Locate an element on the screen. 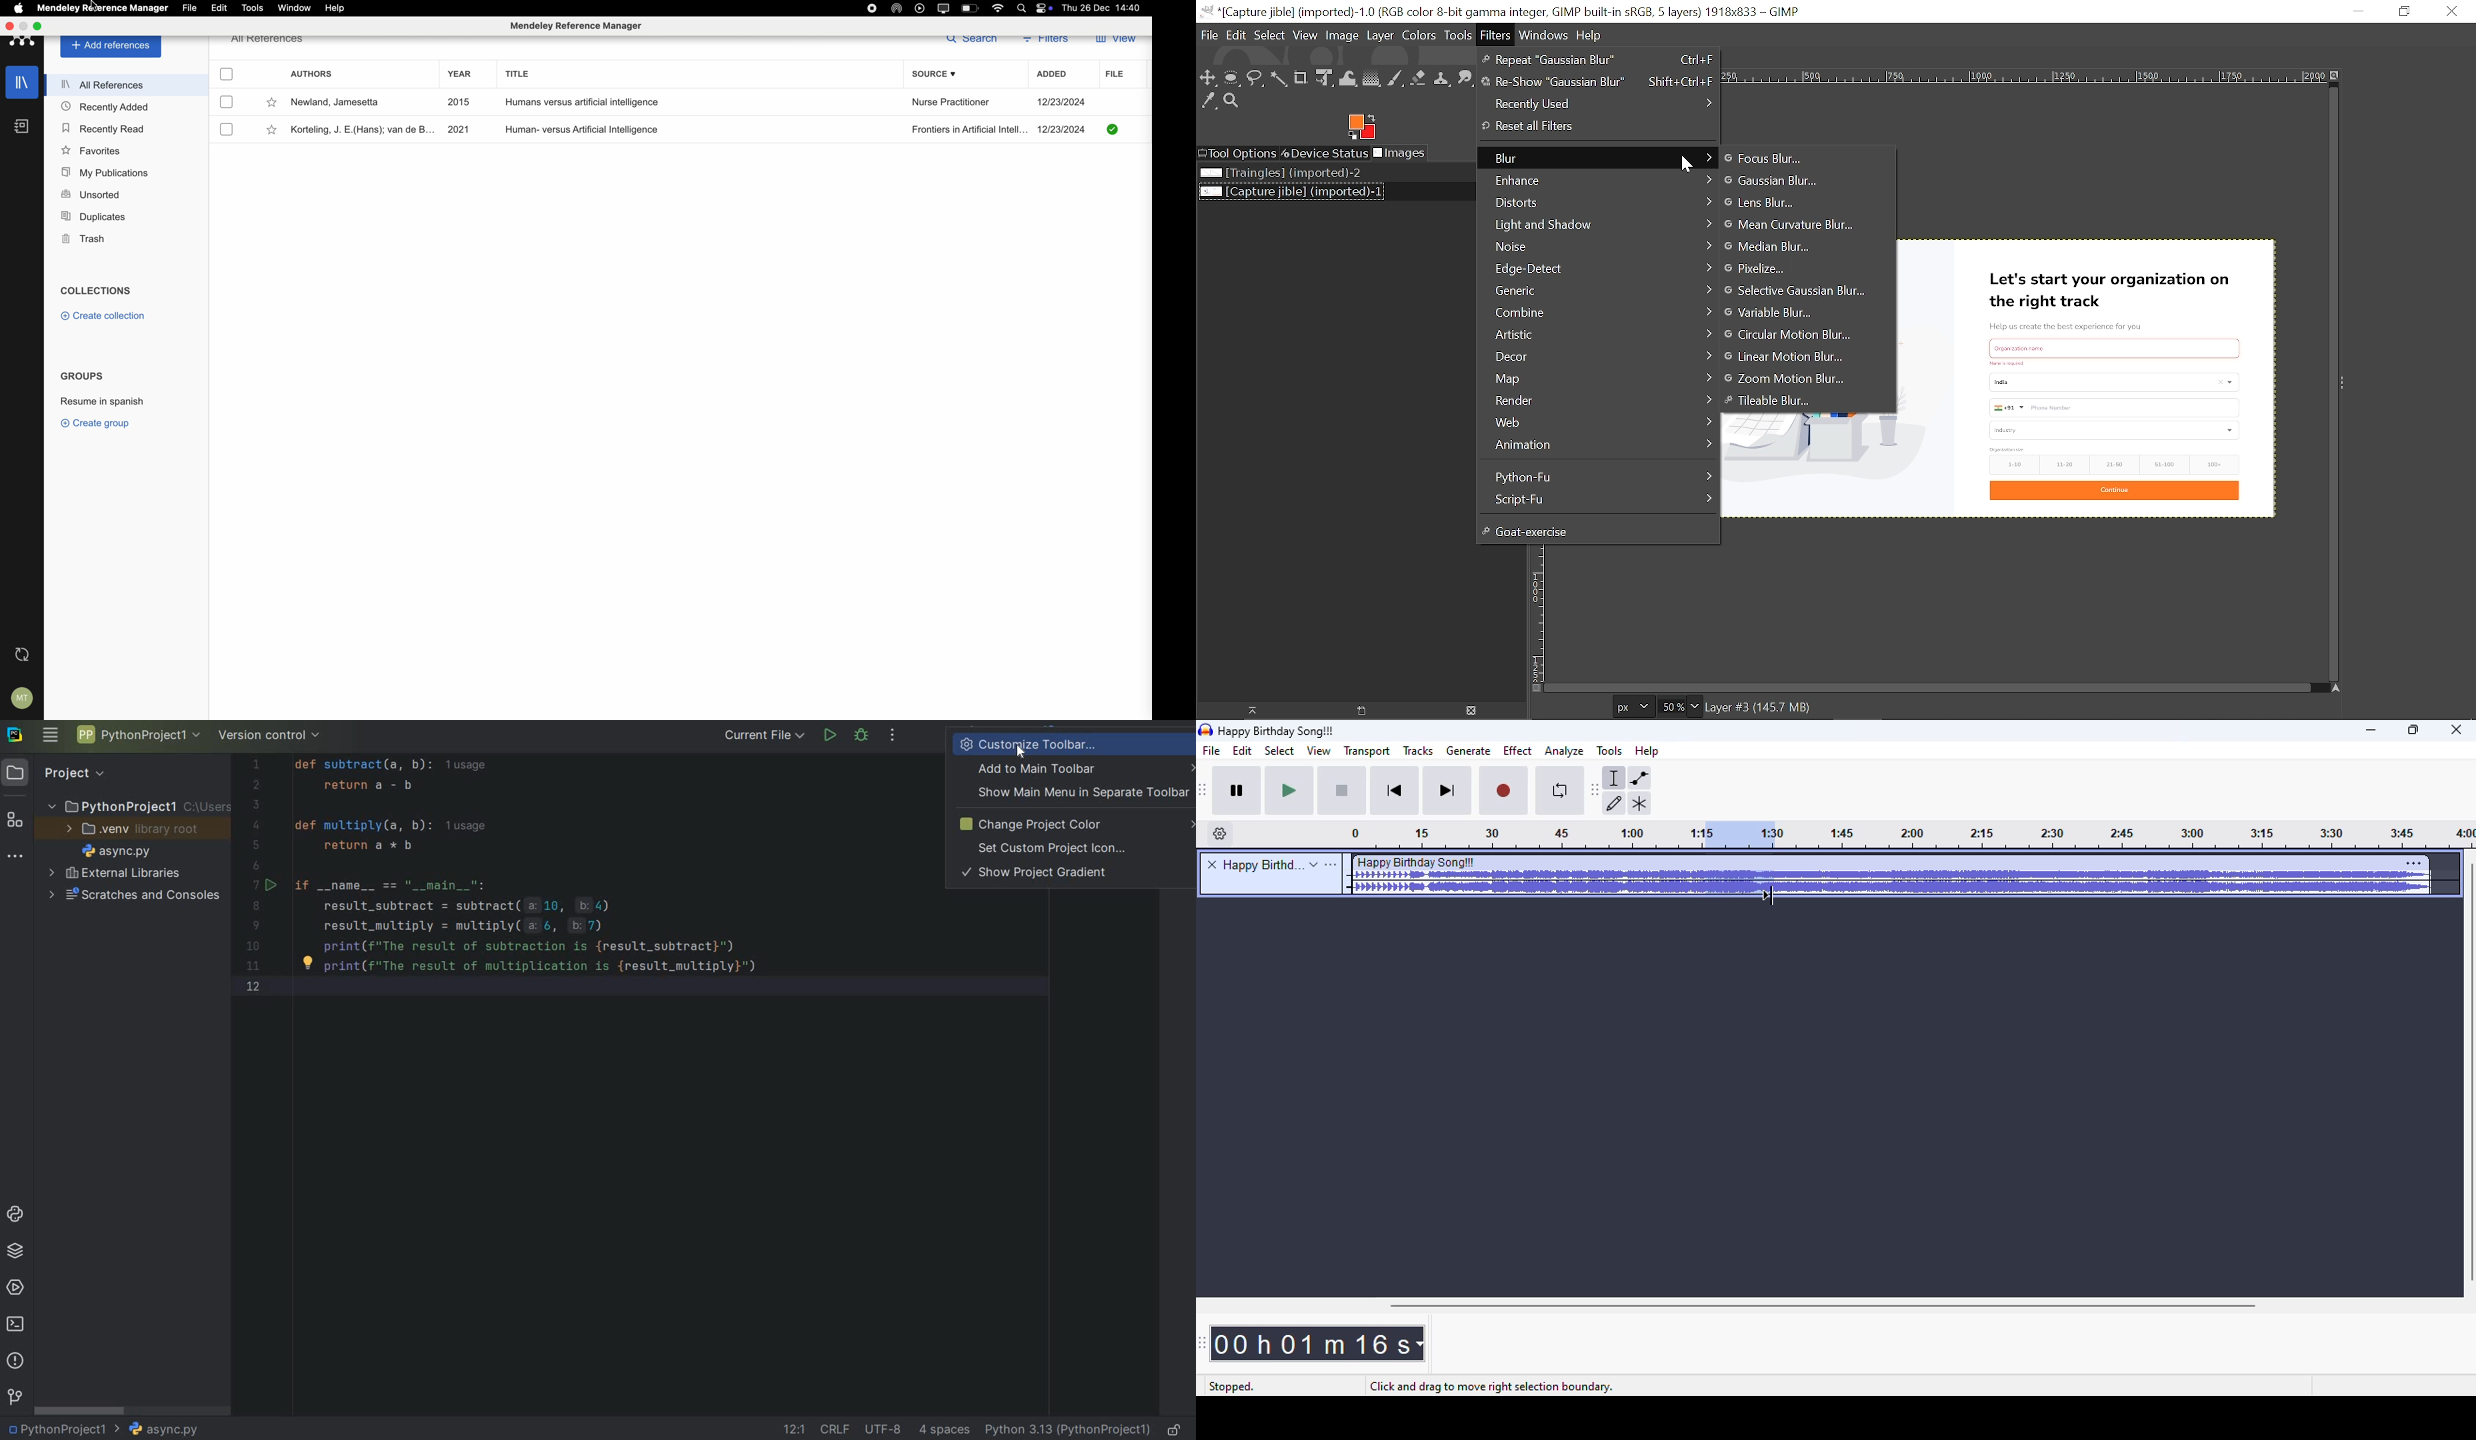 The height and width of the screenshot is (1456, 2492). added is located at coordinates (1053, 76).